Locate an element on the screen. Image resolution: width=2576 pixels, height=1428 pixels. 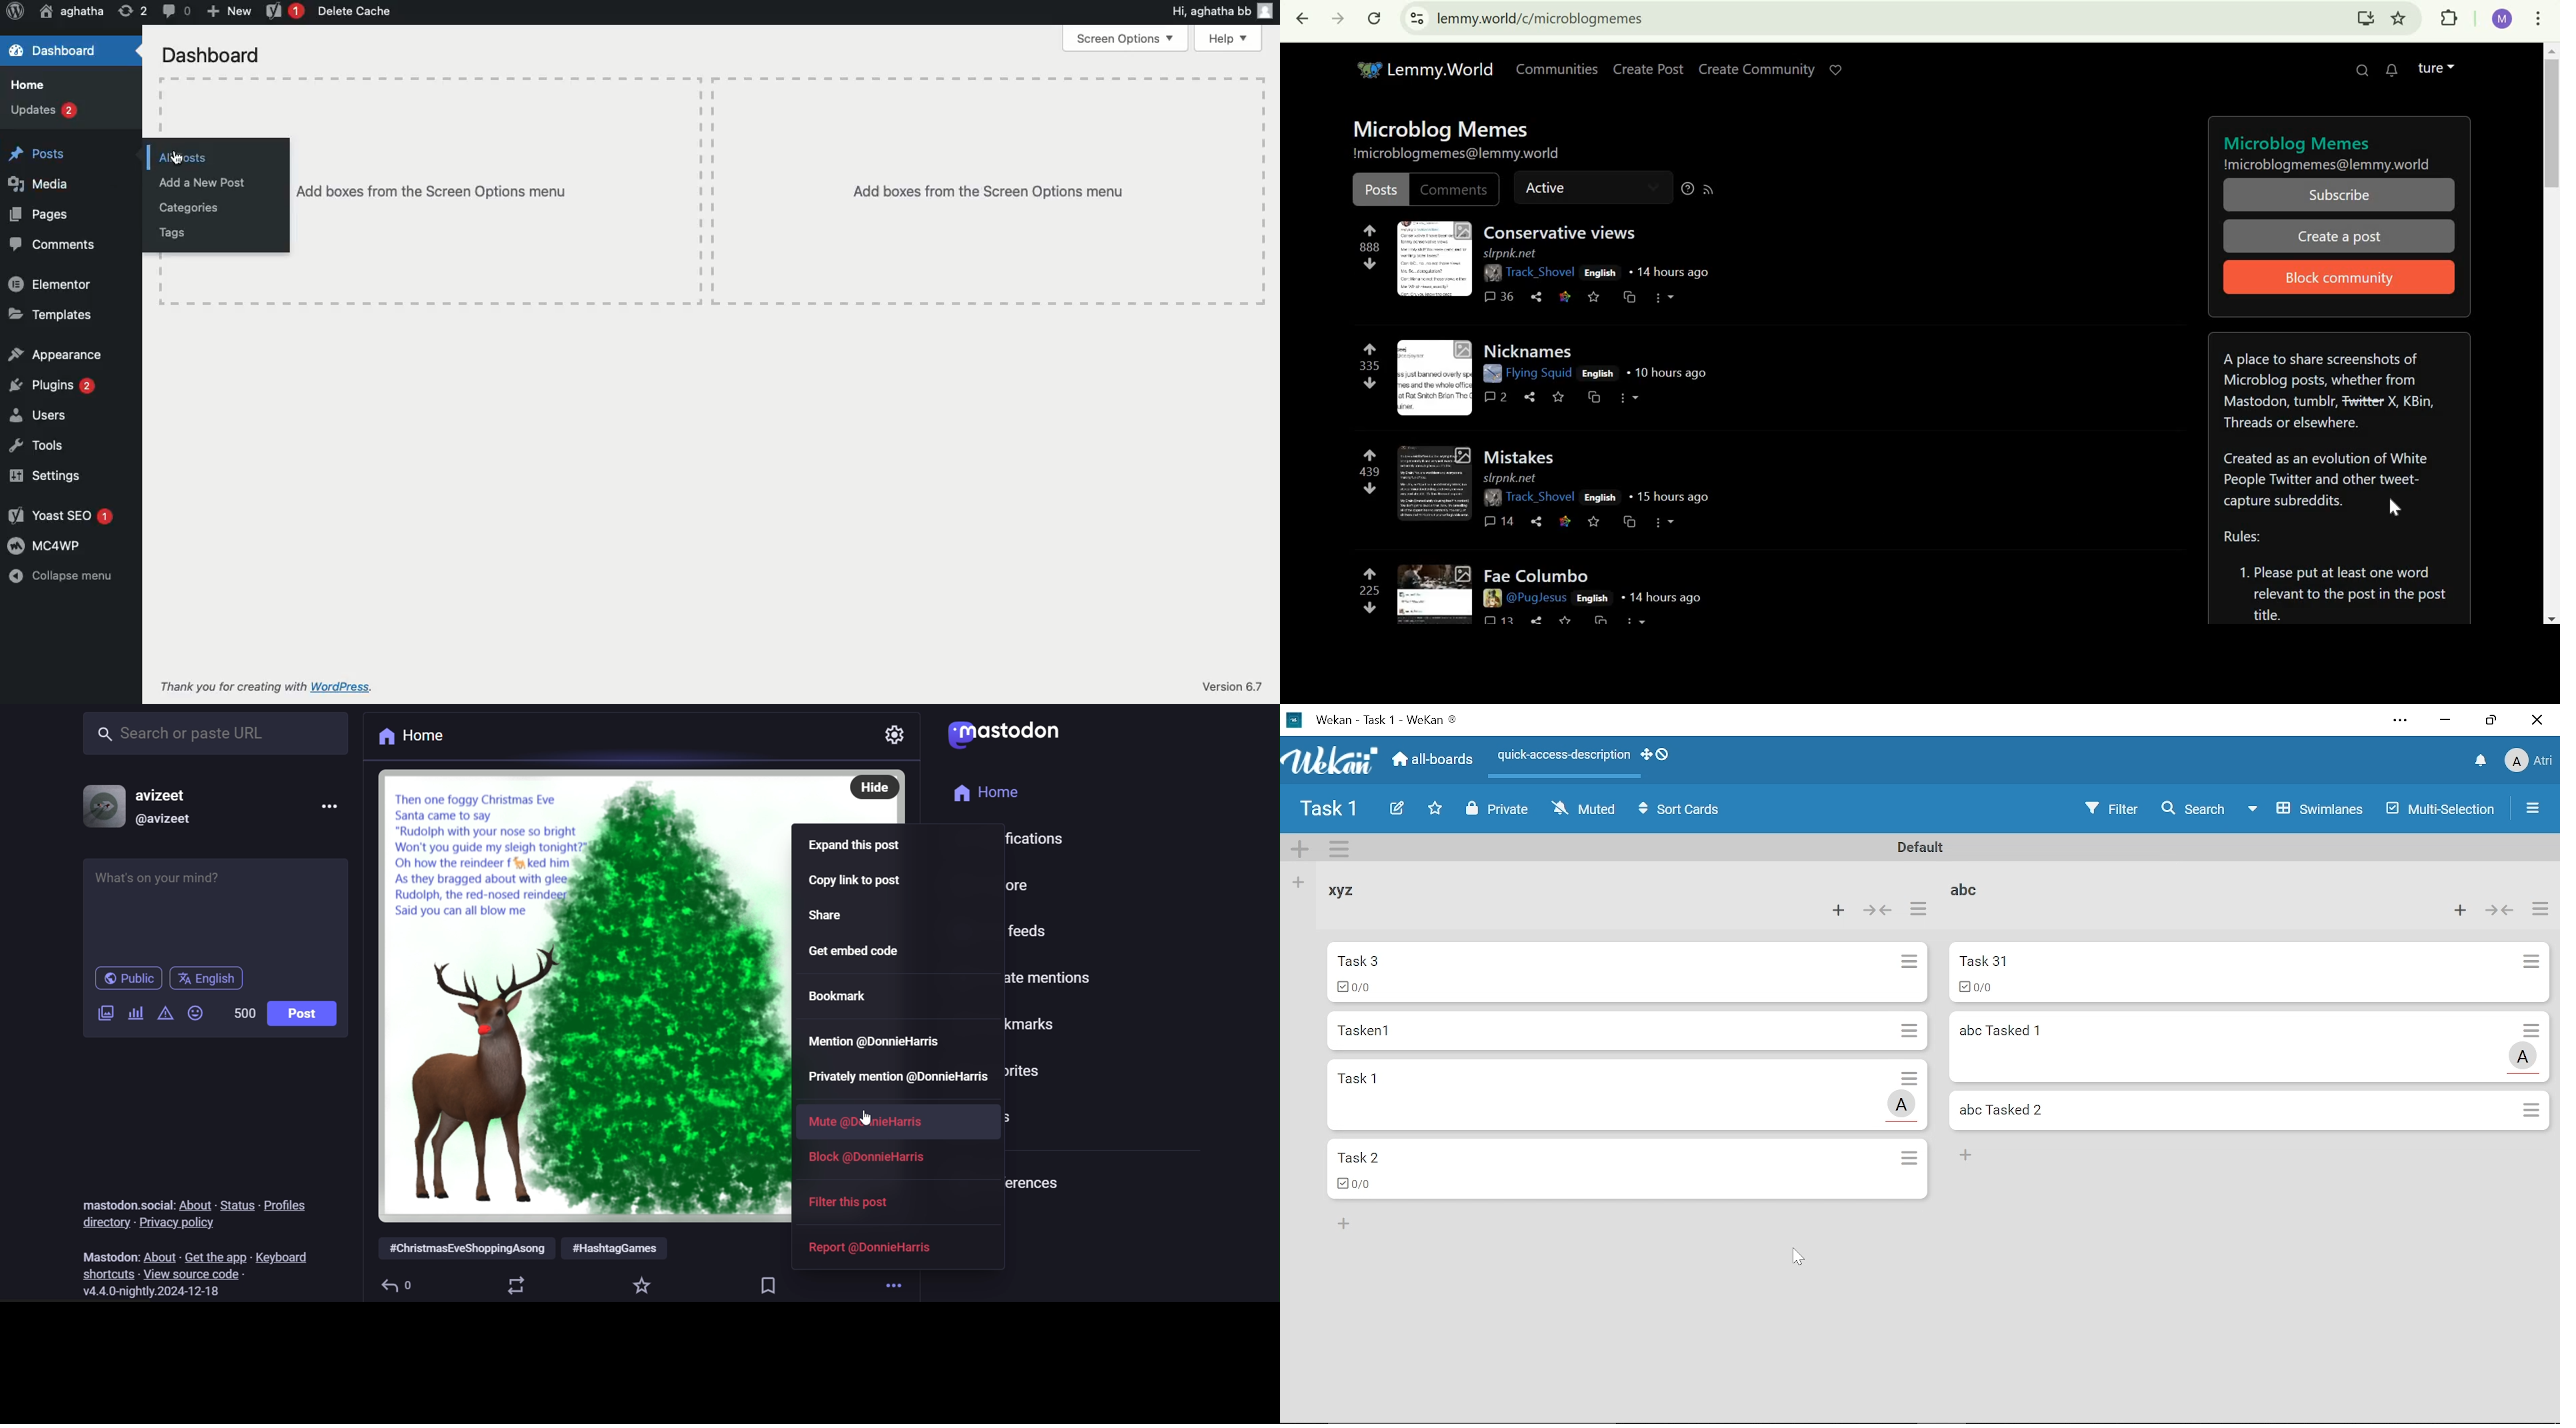
boost is located at coordinates (517, 1285).